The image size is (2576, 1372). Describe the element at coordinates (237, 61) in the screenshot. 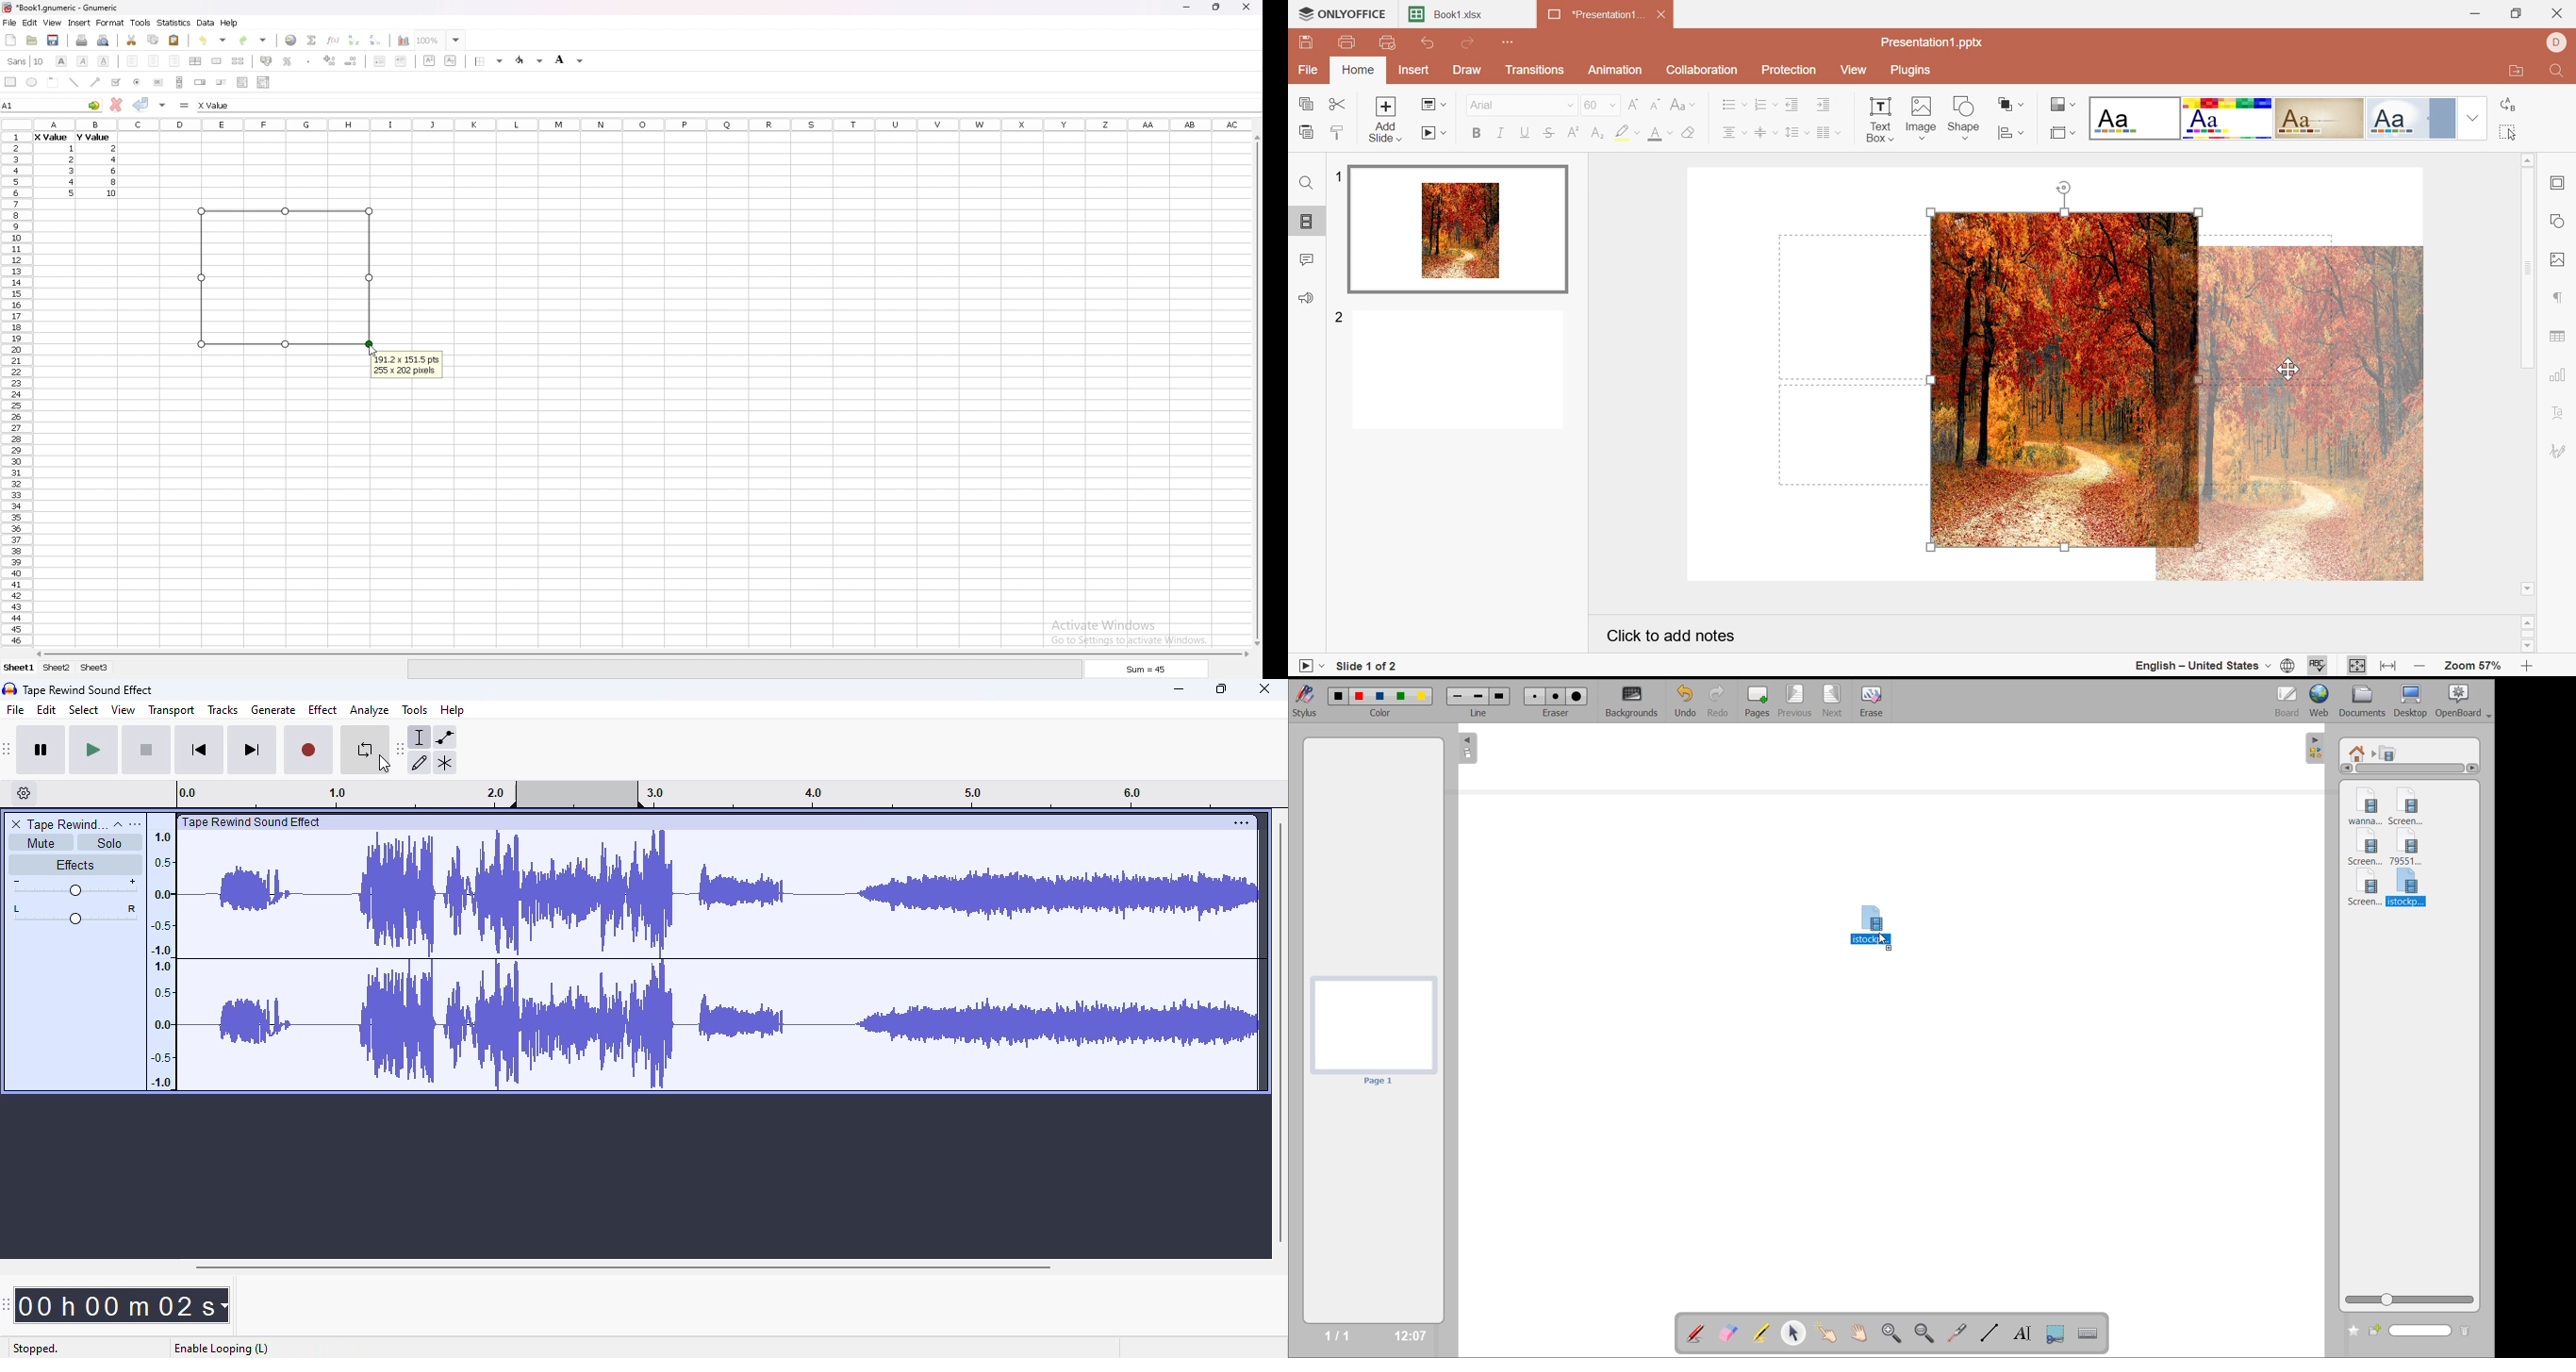

I see `split merged cells` at that location.